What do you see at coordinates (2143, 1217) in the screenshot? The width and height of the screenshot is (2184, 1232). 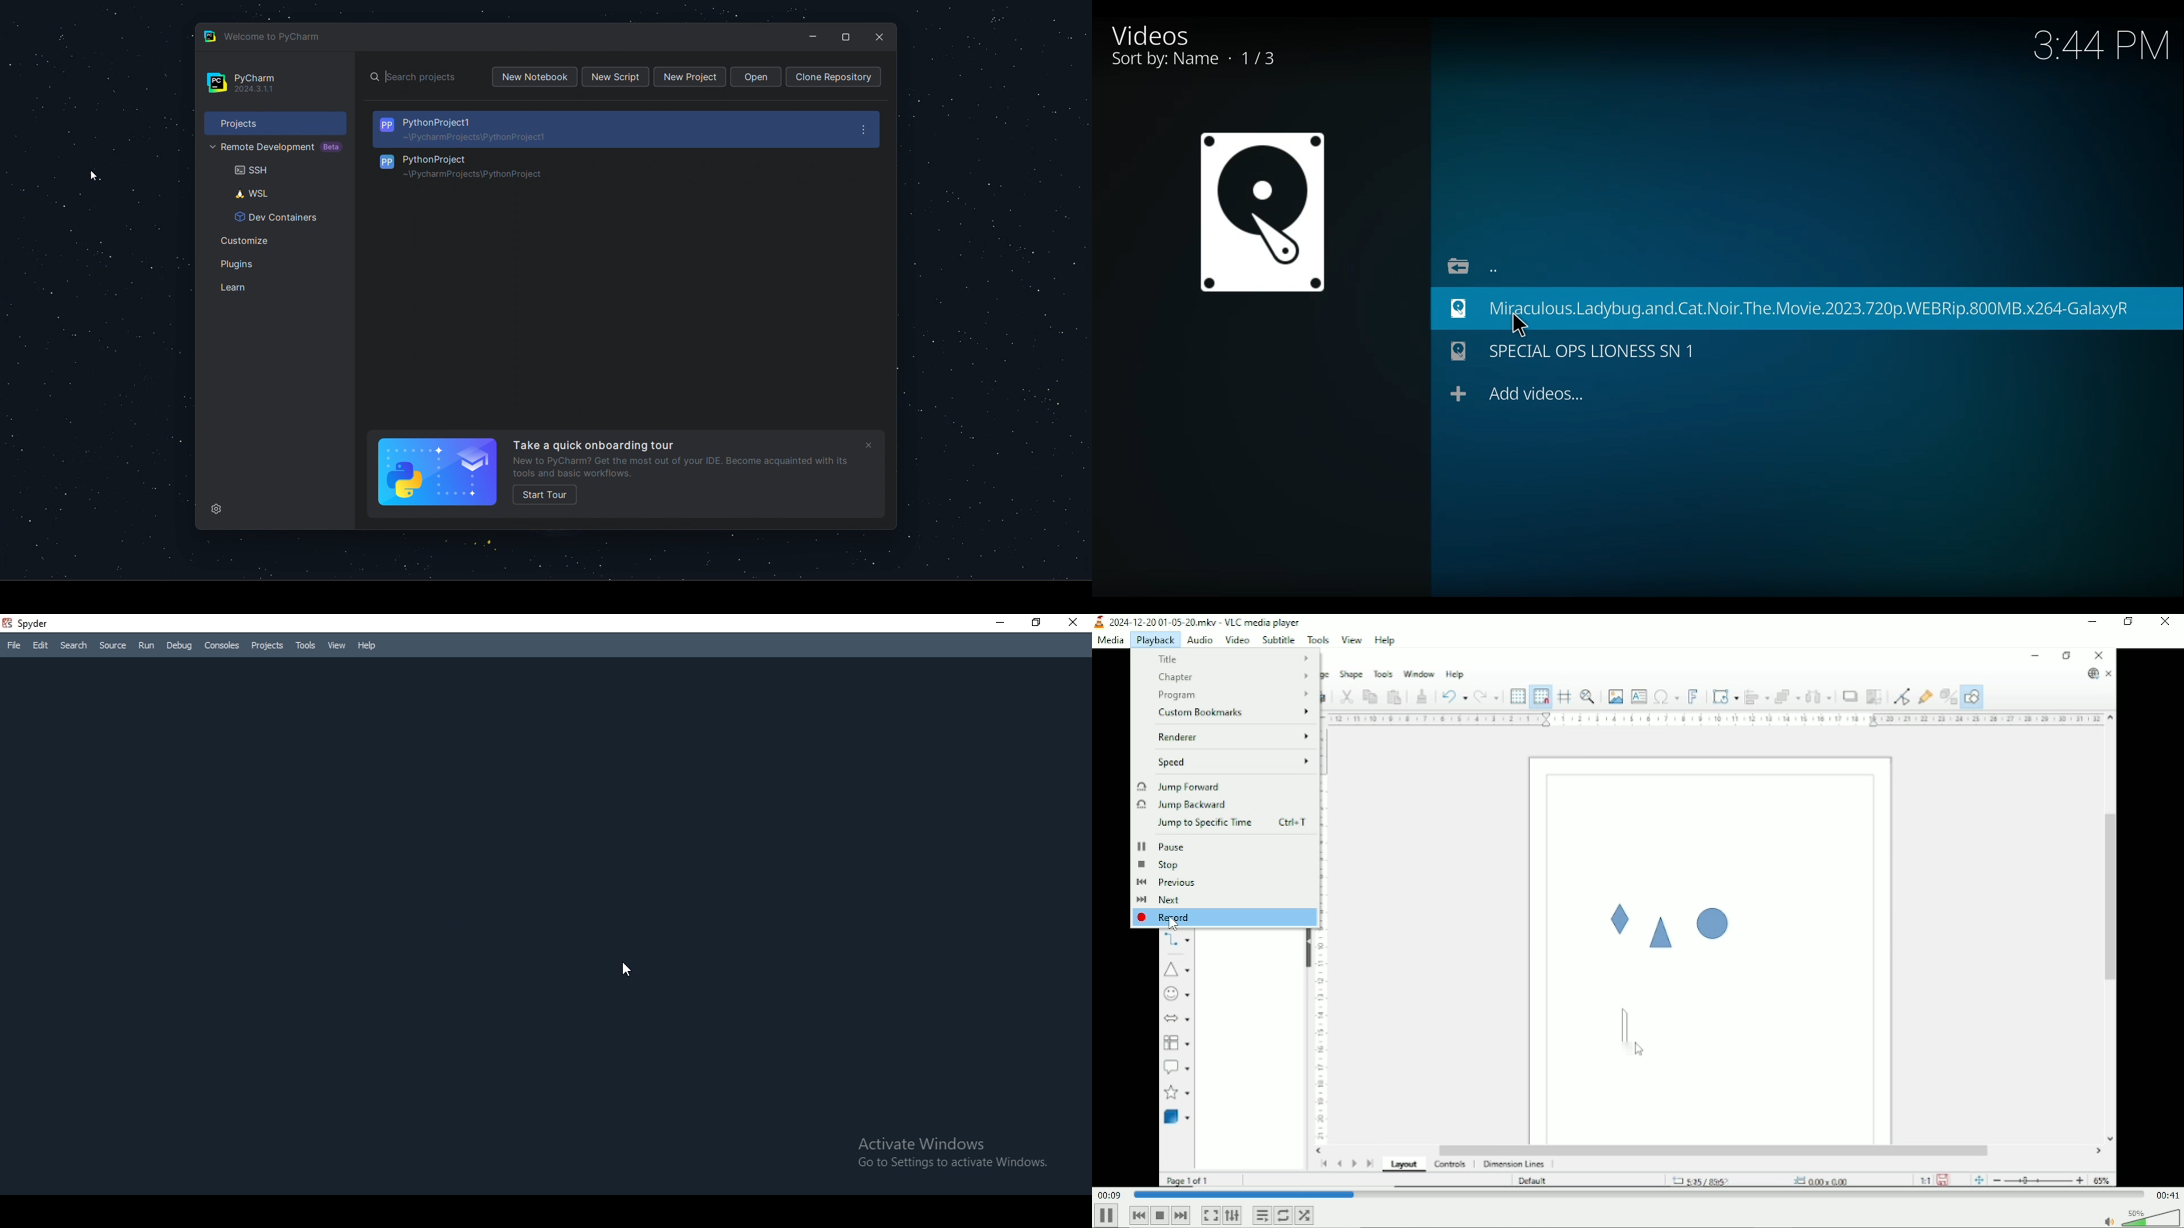 I see `Volume` at bounding box center [2143, 1217].